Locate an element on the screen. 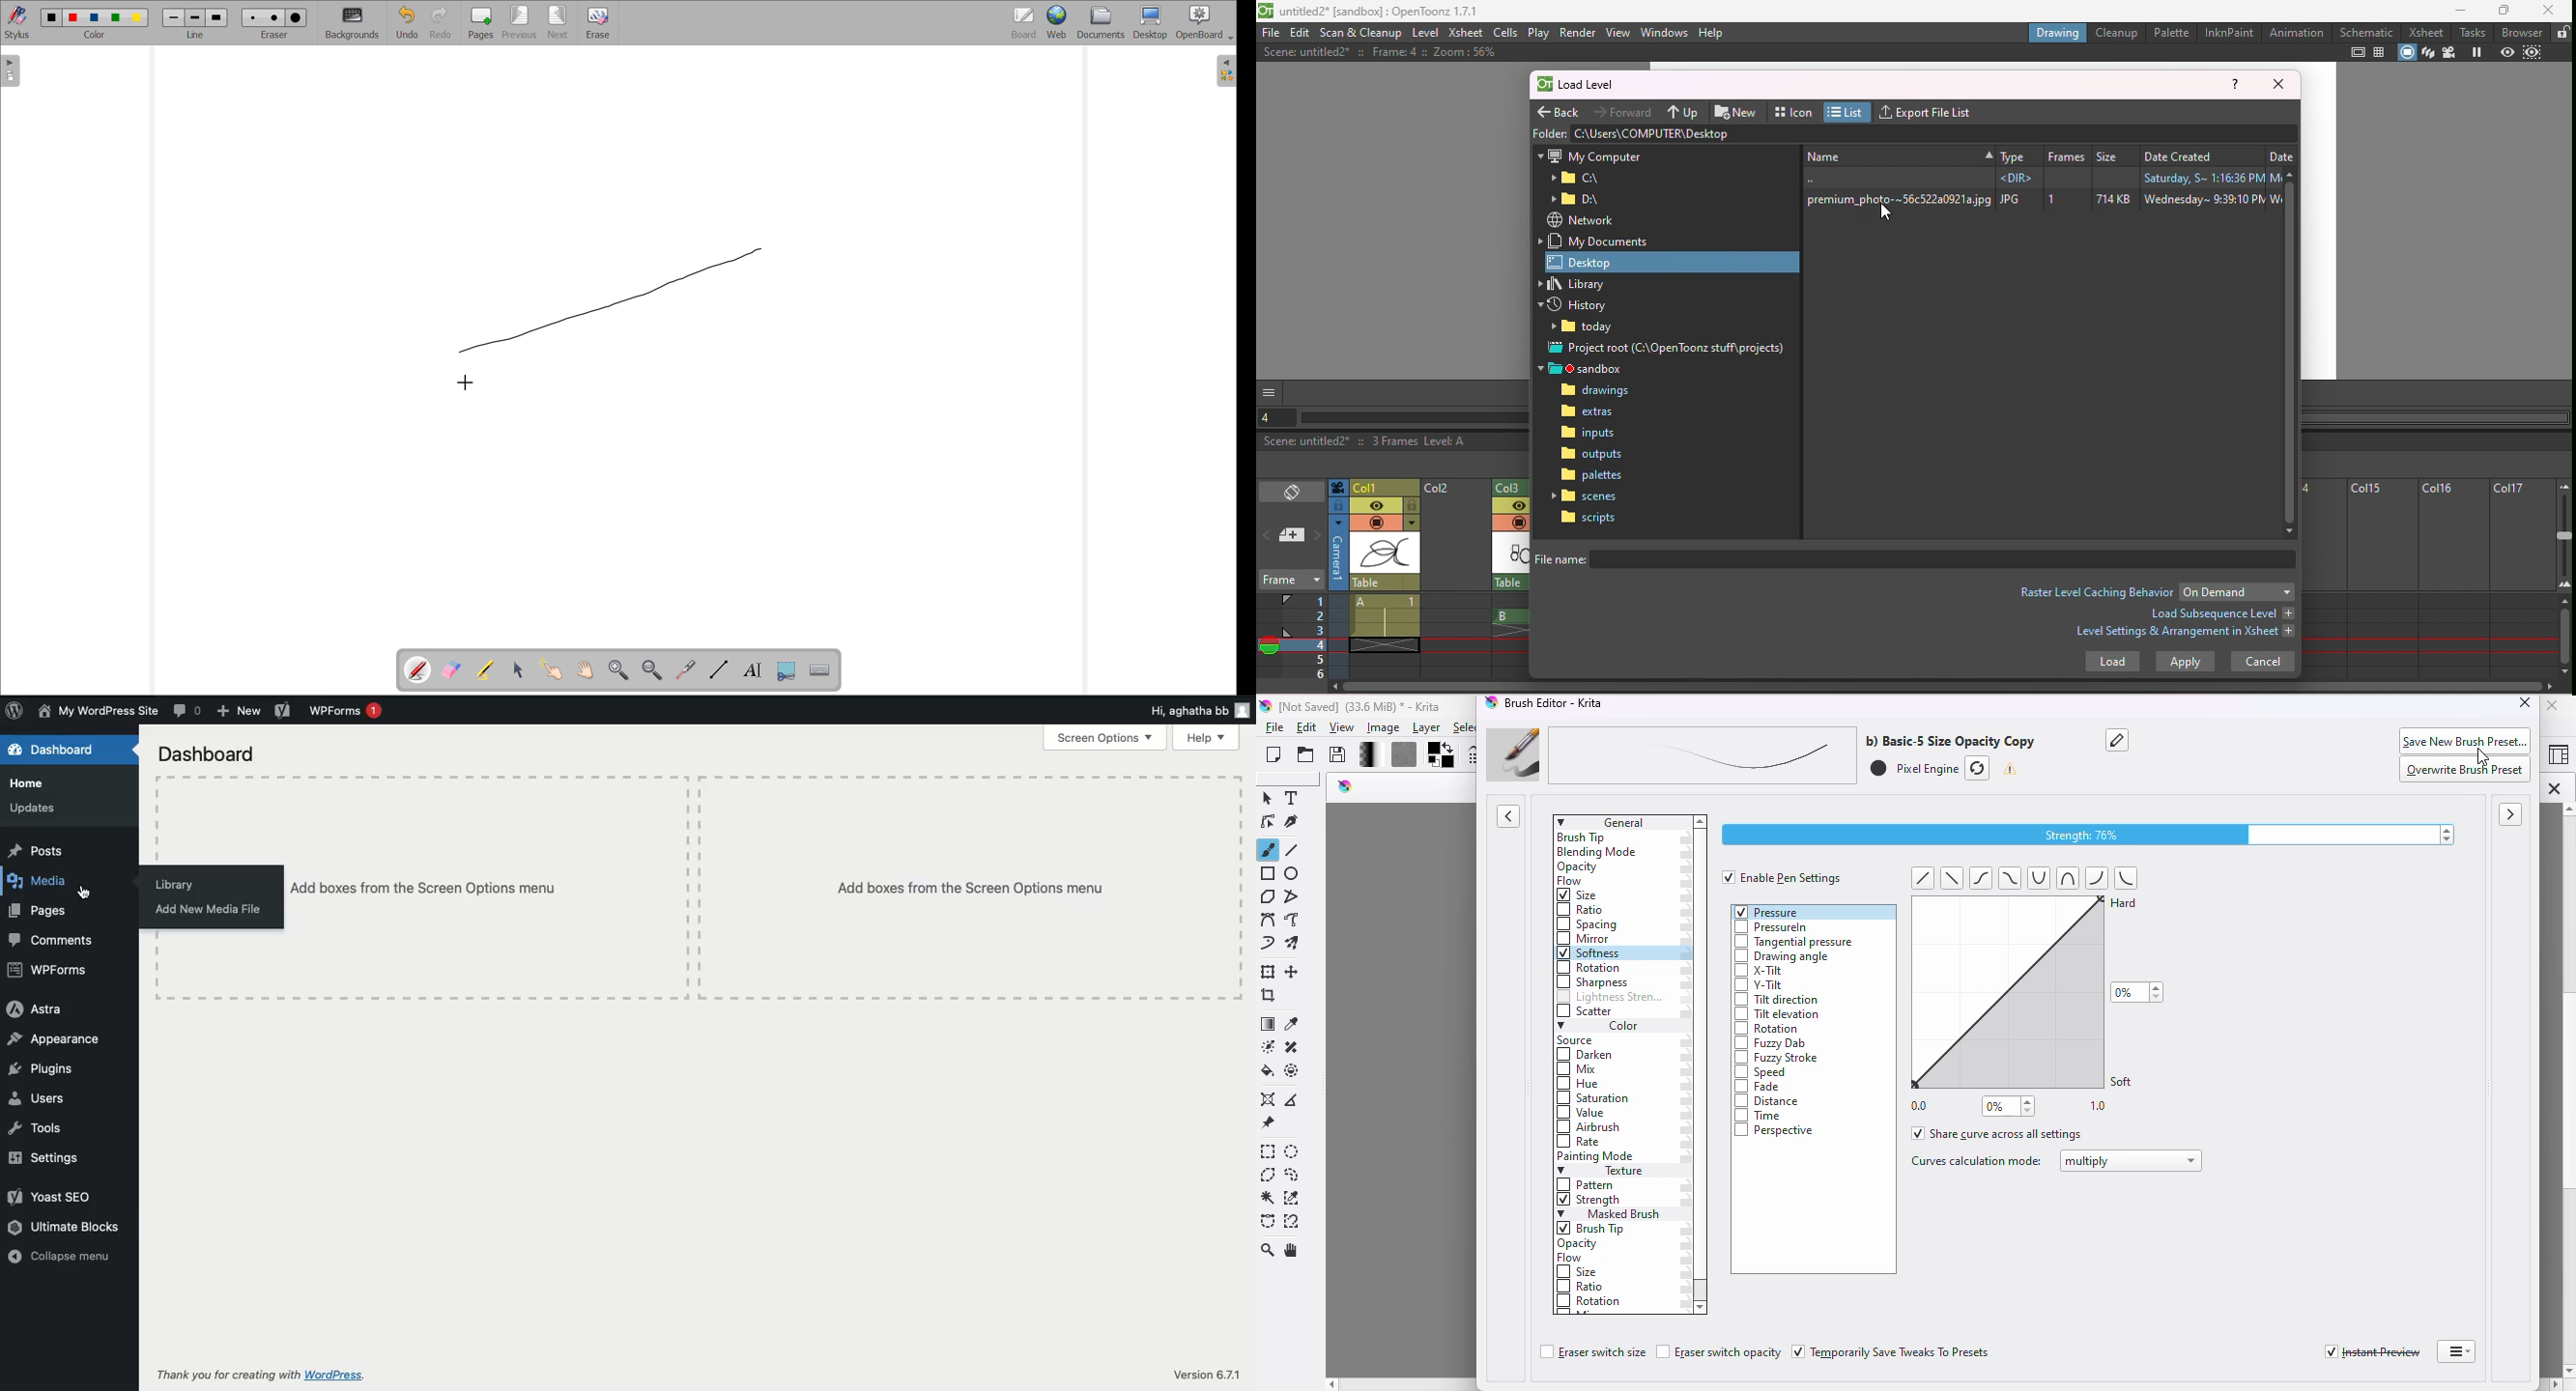 The width and height of the screenshot is (2576, 1400). dynamic brush tool is located at coordinates (1268, 945).